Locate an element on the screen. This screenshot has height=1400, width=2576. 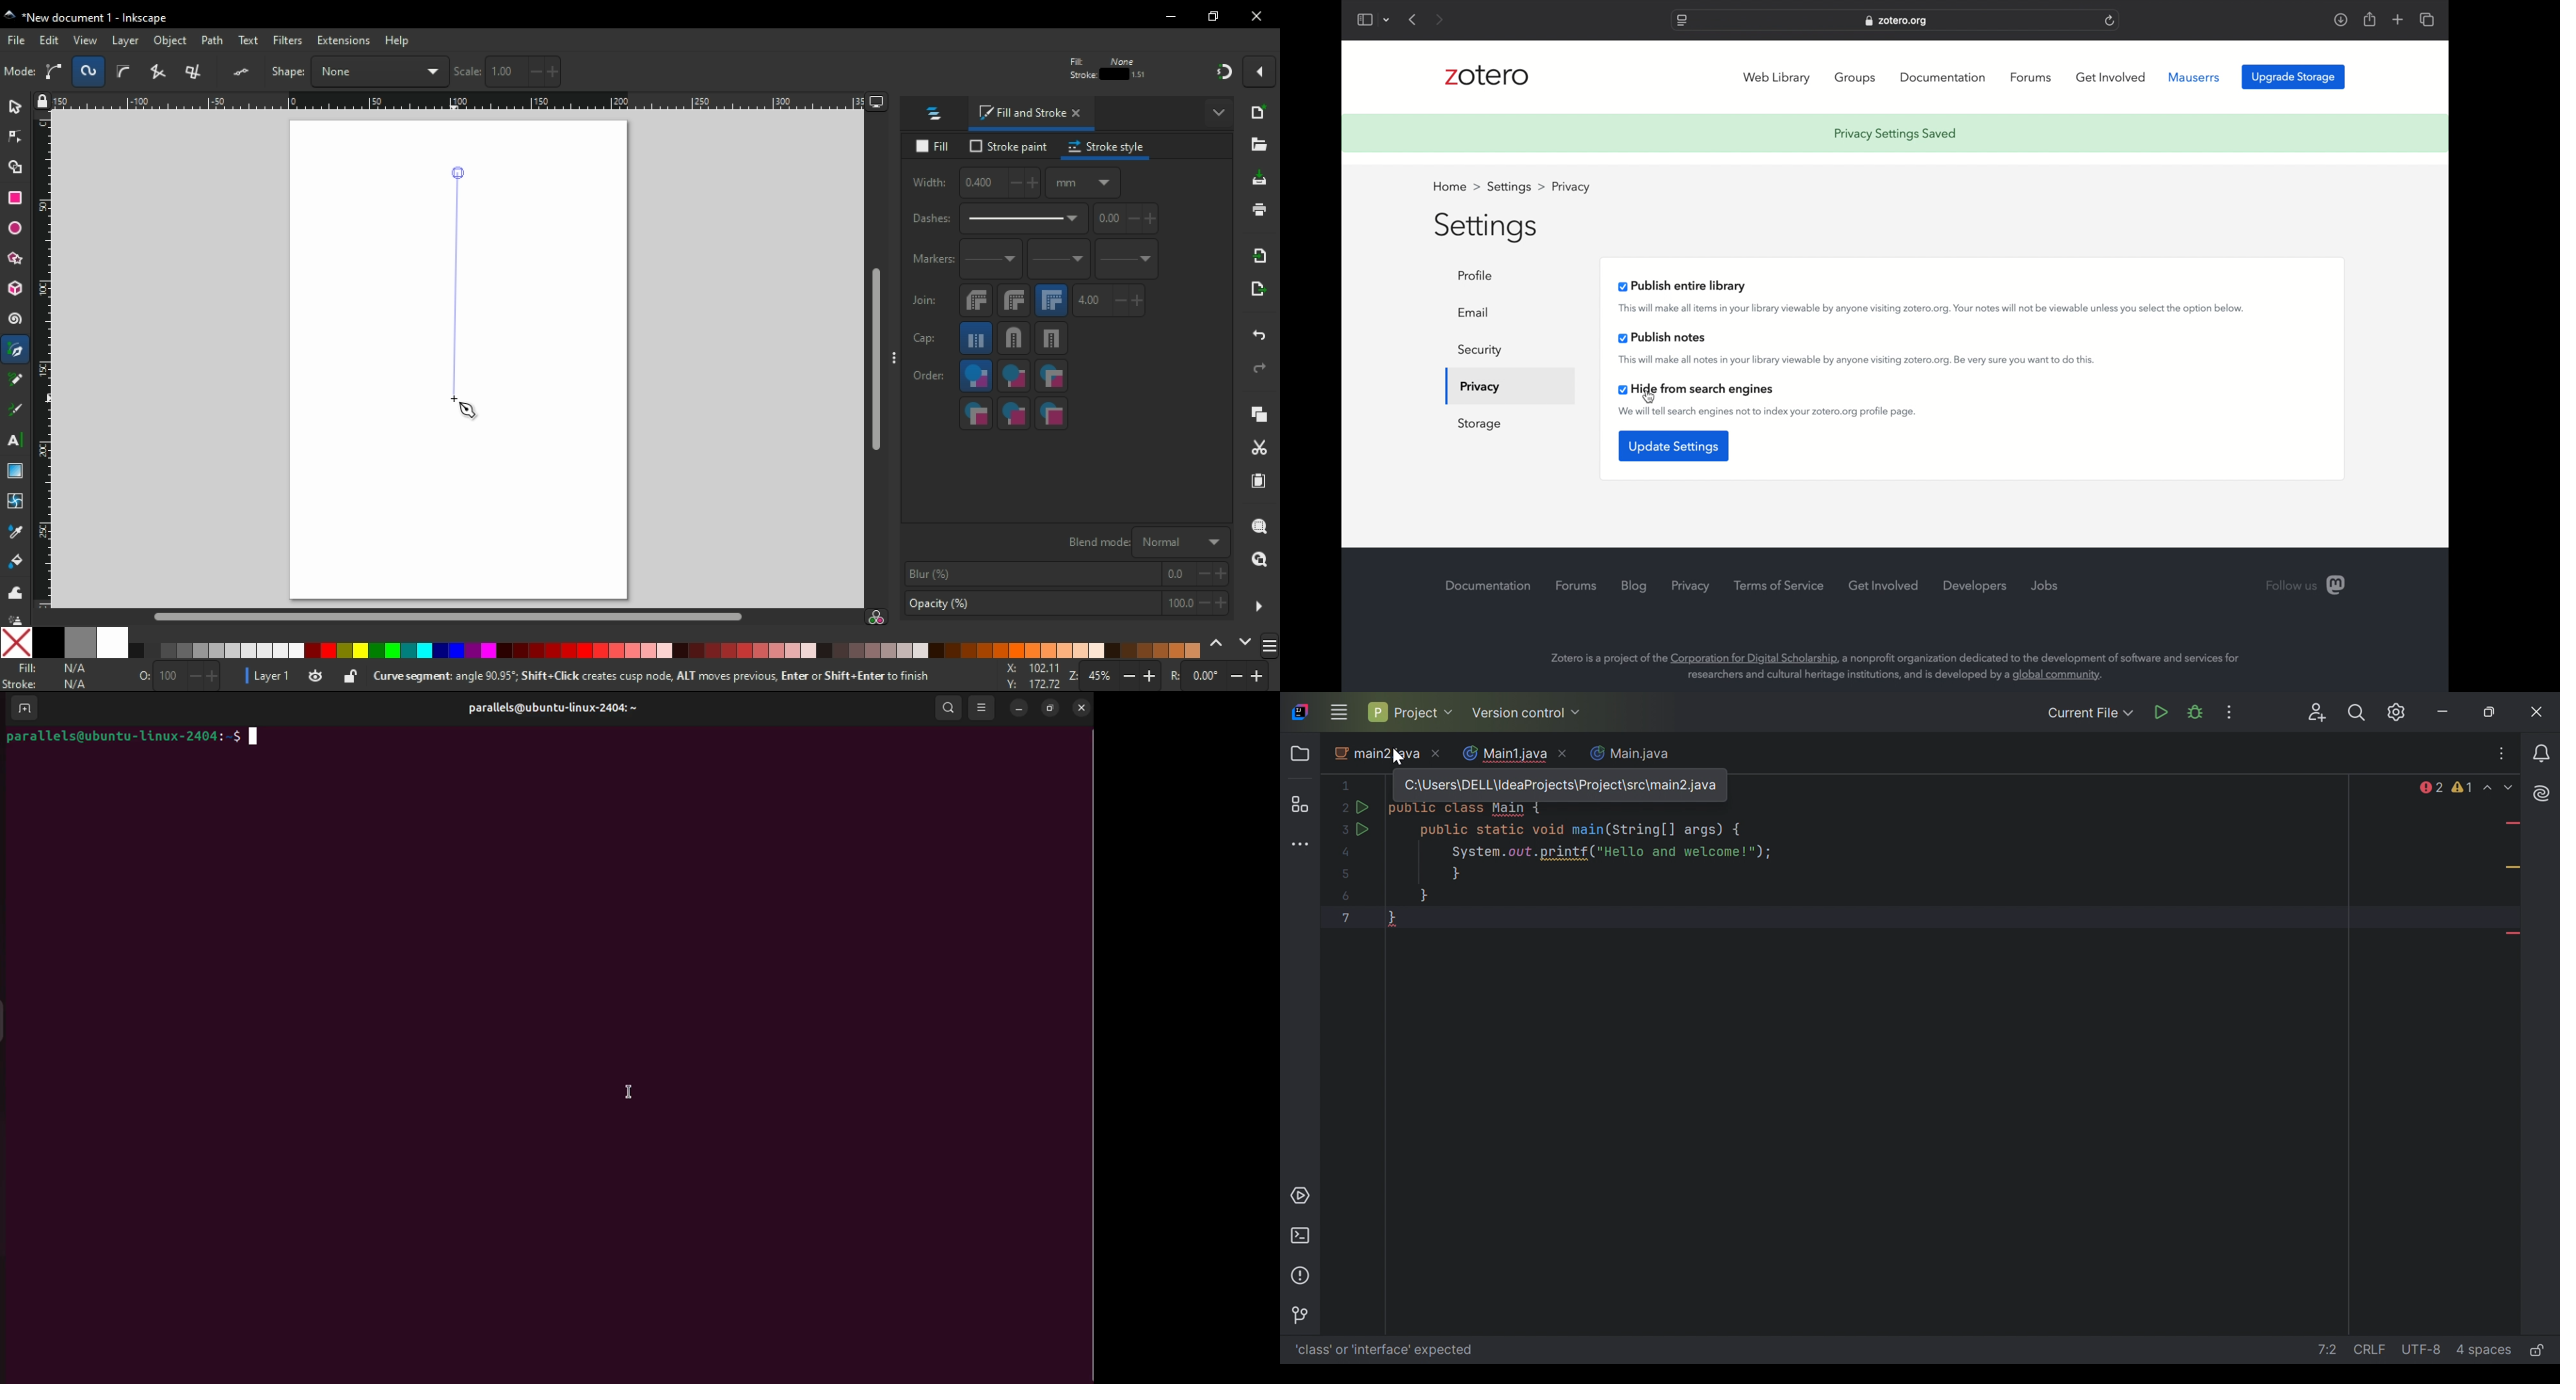
publish entire library is located at coordinates (1681, 286).